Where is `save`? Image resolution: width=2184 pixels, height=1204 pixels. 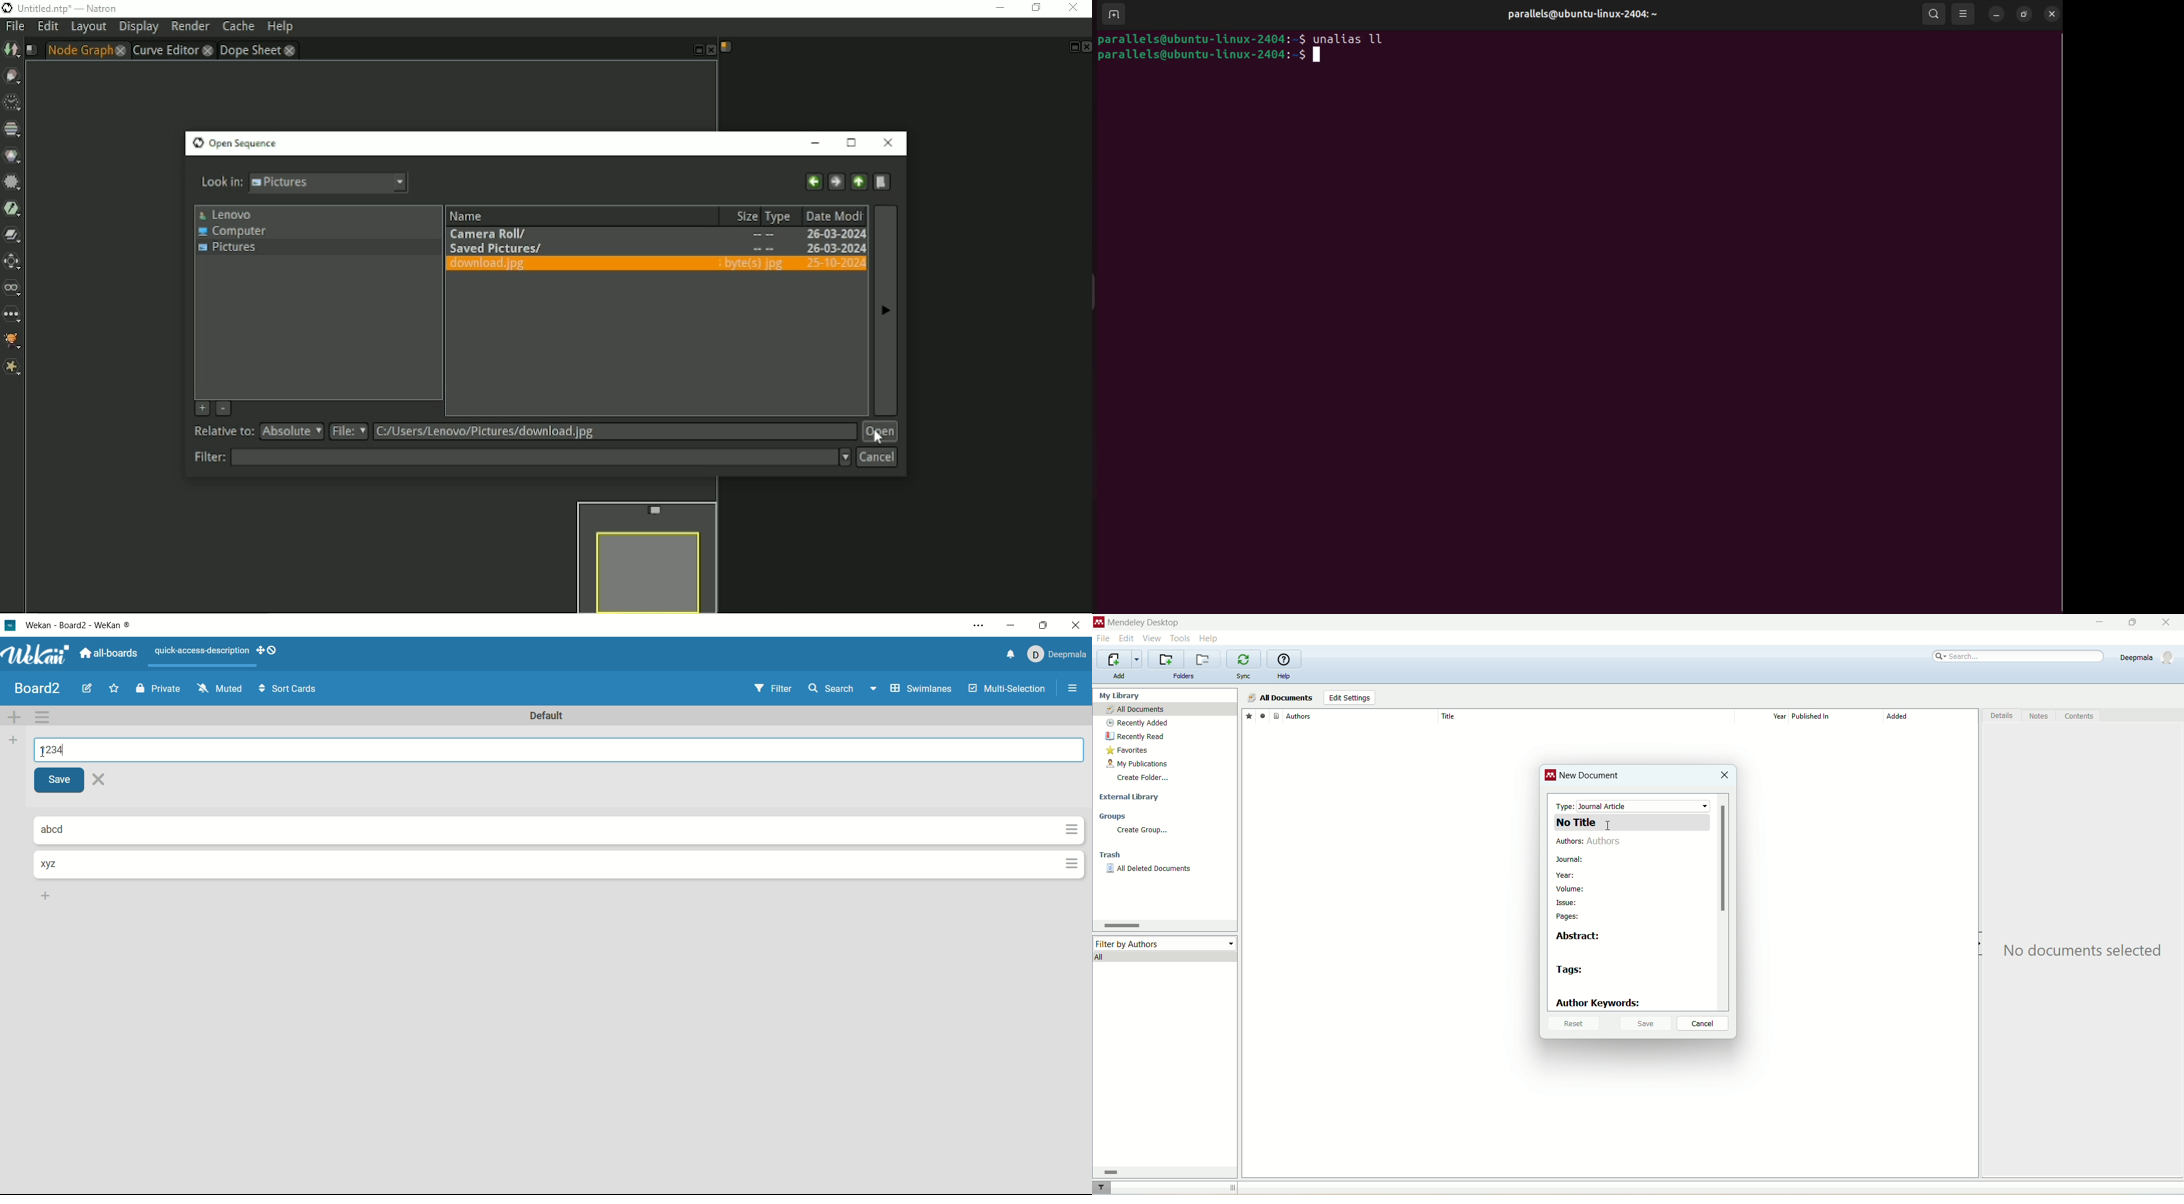
save is located at coordinates (1646, 1023).